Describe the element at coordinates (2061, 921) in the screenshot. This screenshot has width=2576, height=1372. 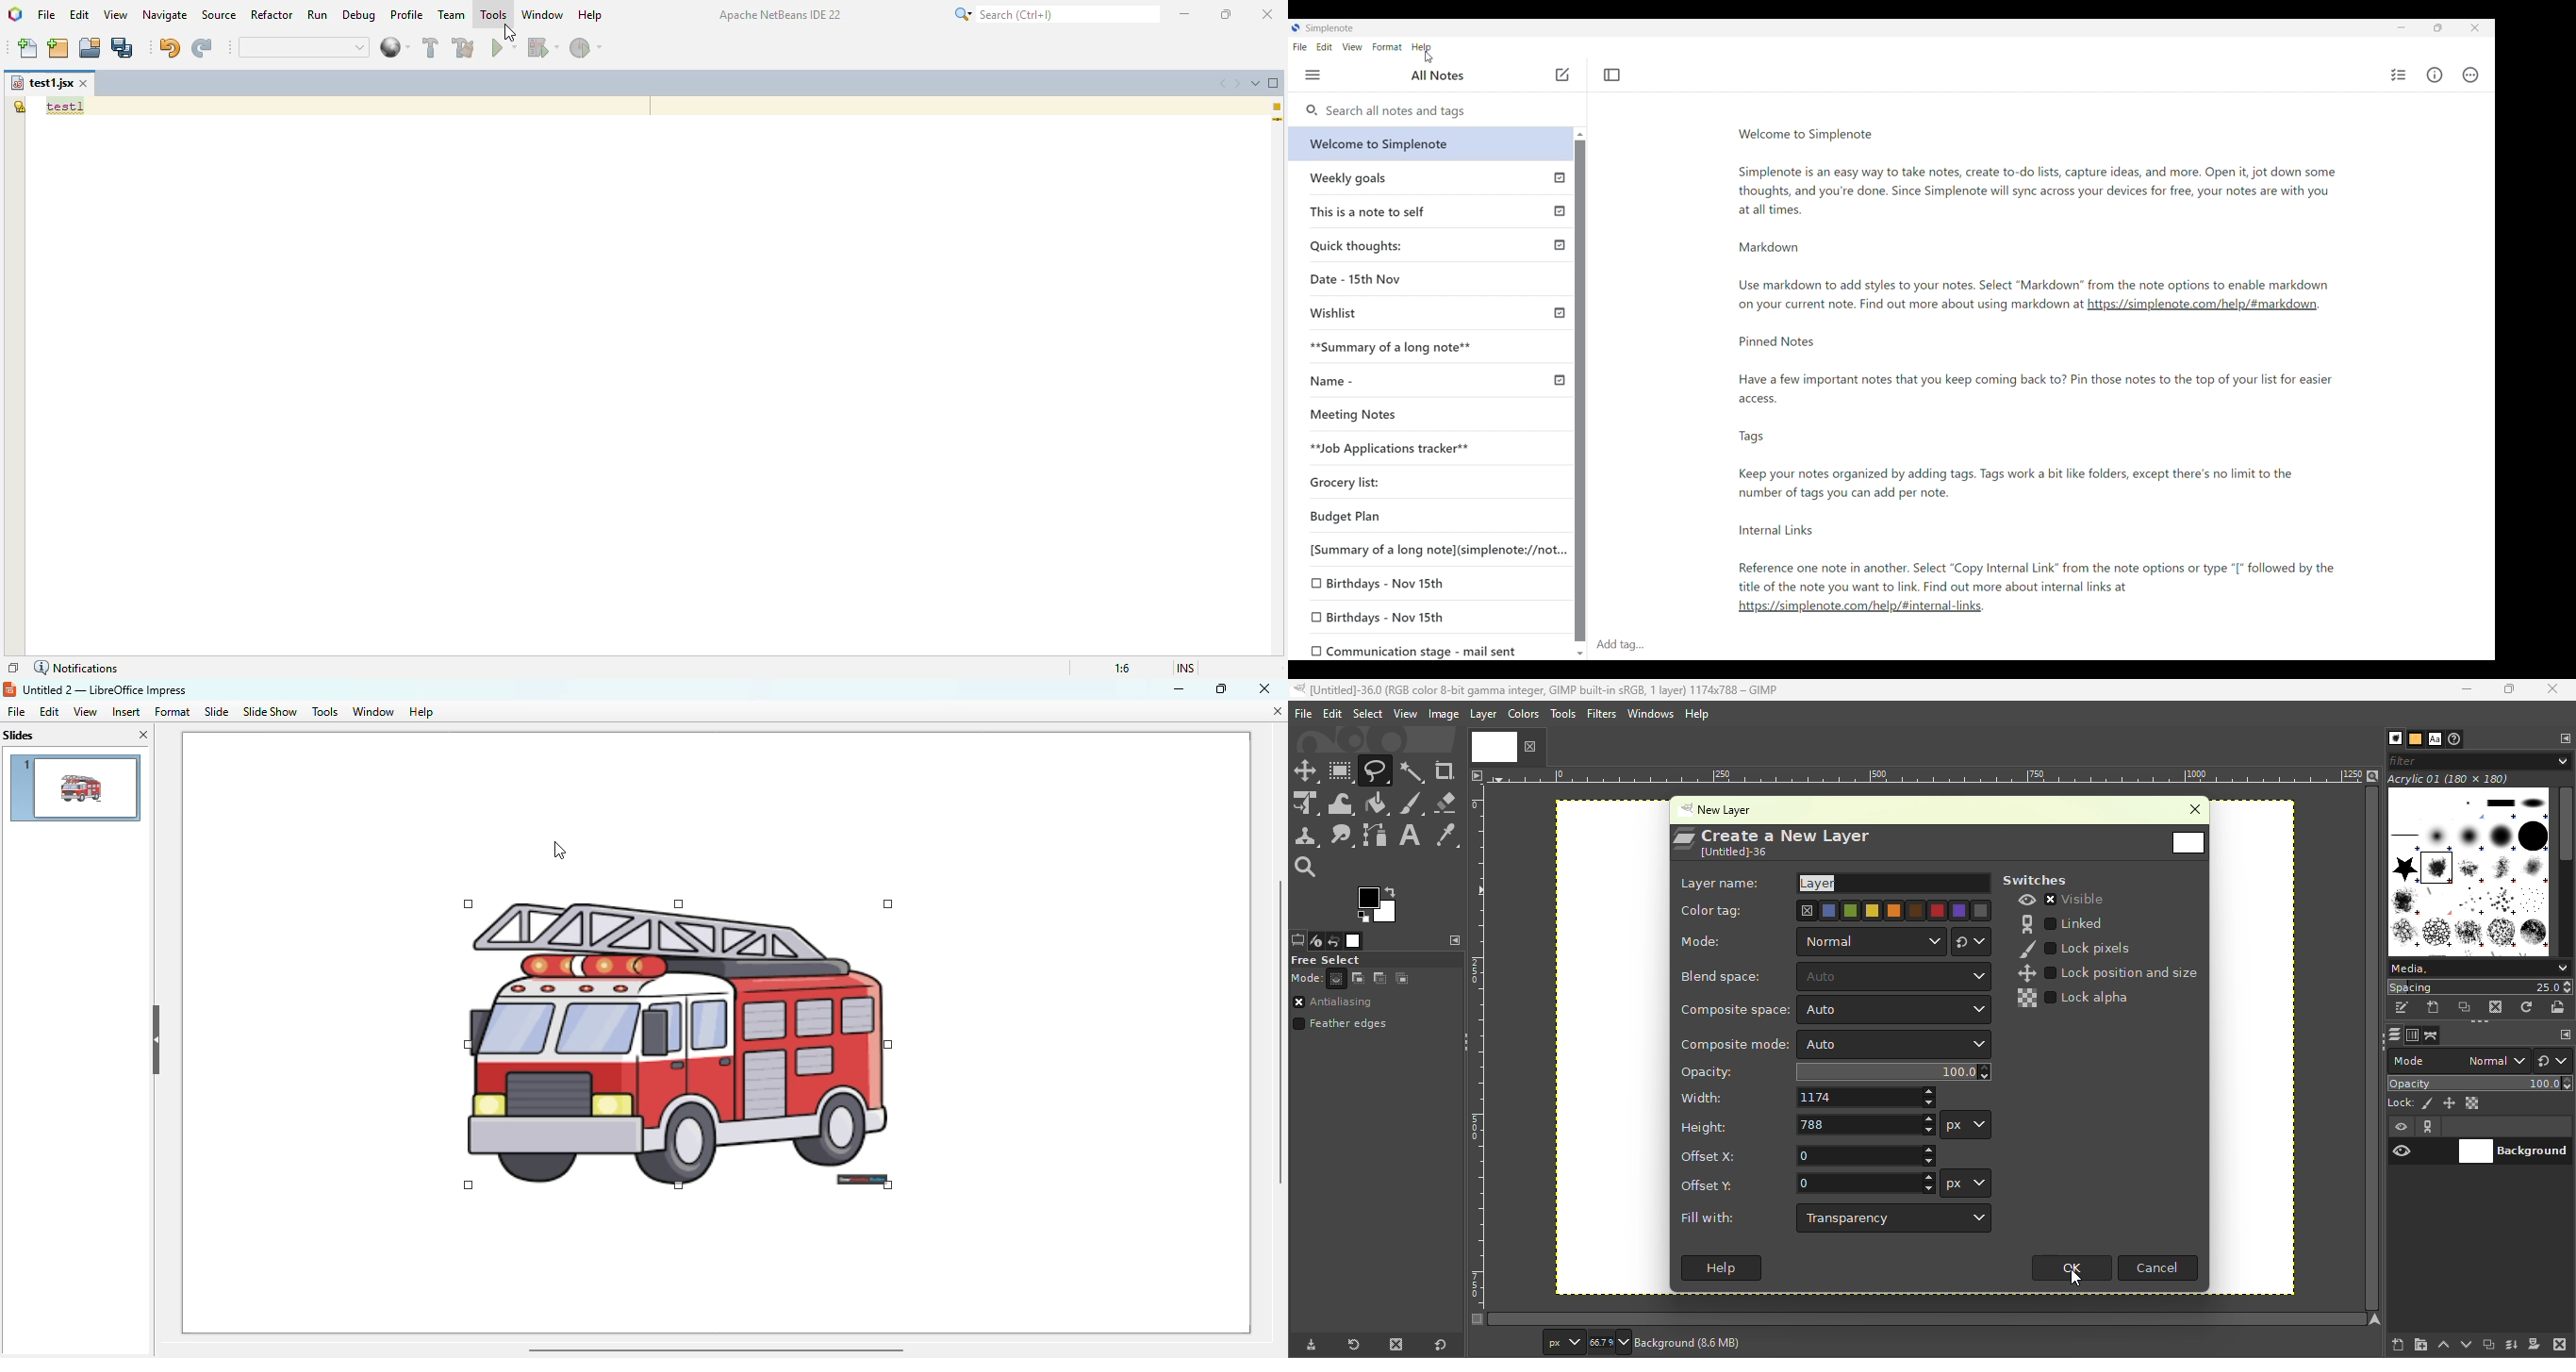
I see `Linked` at that location.